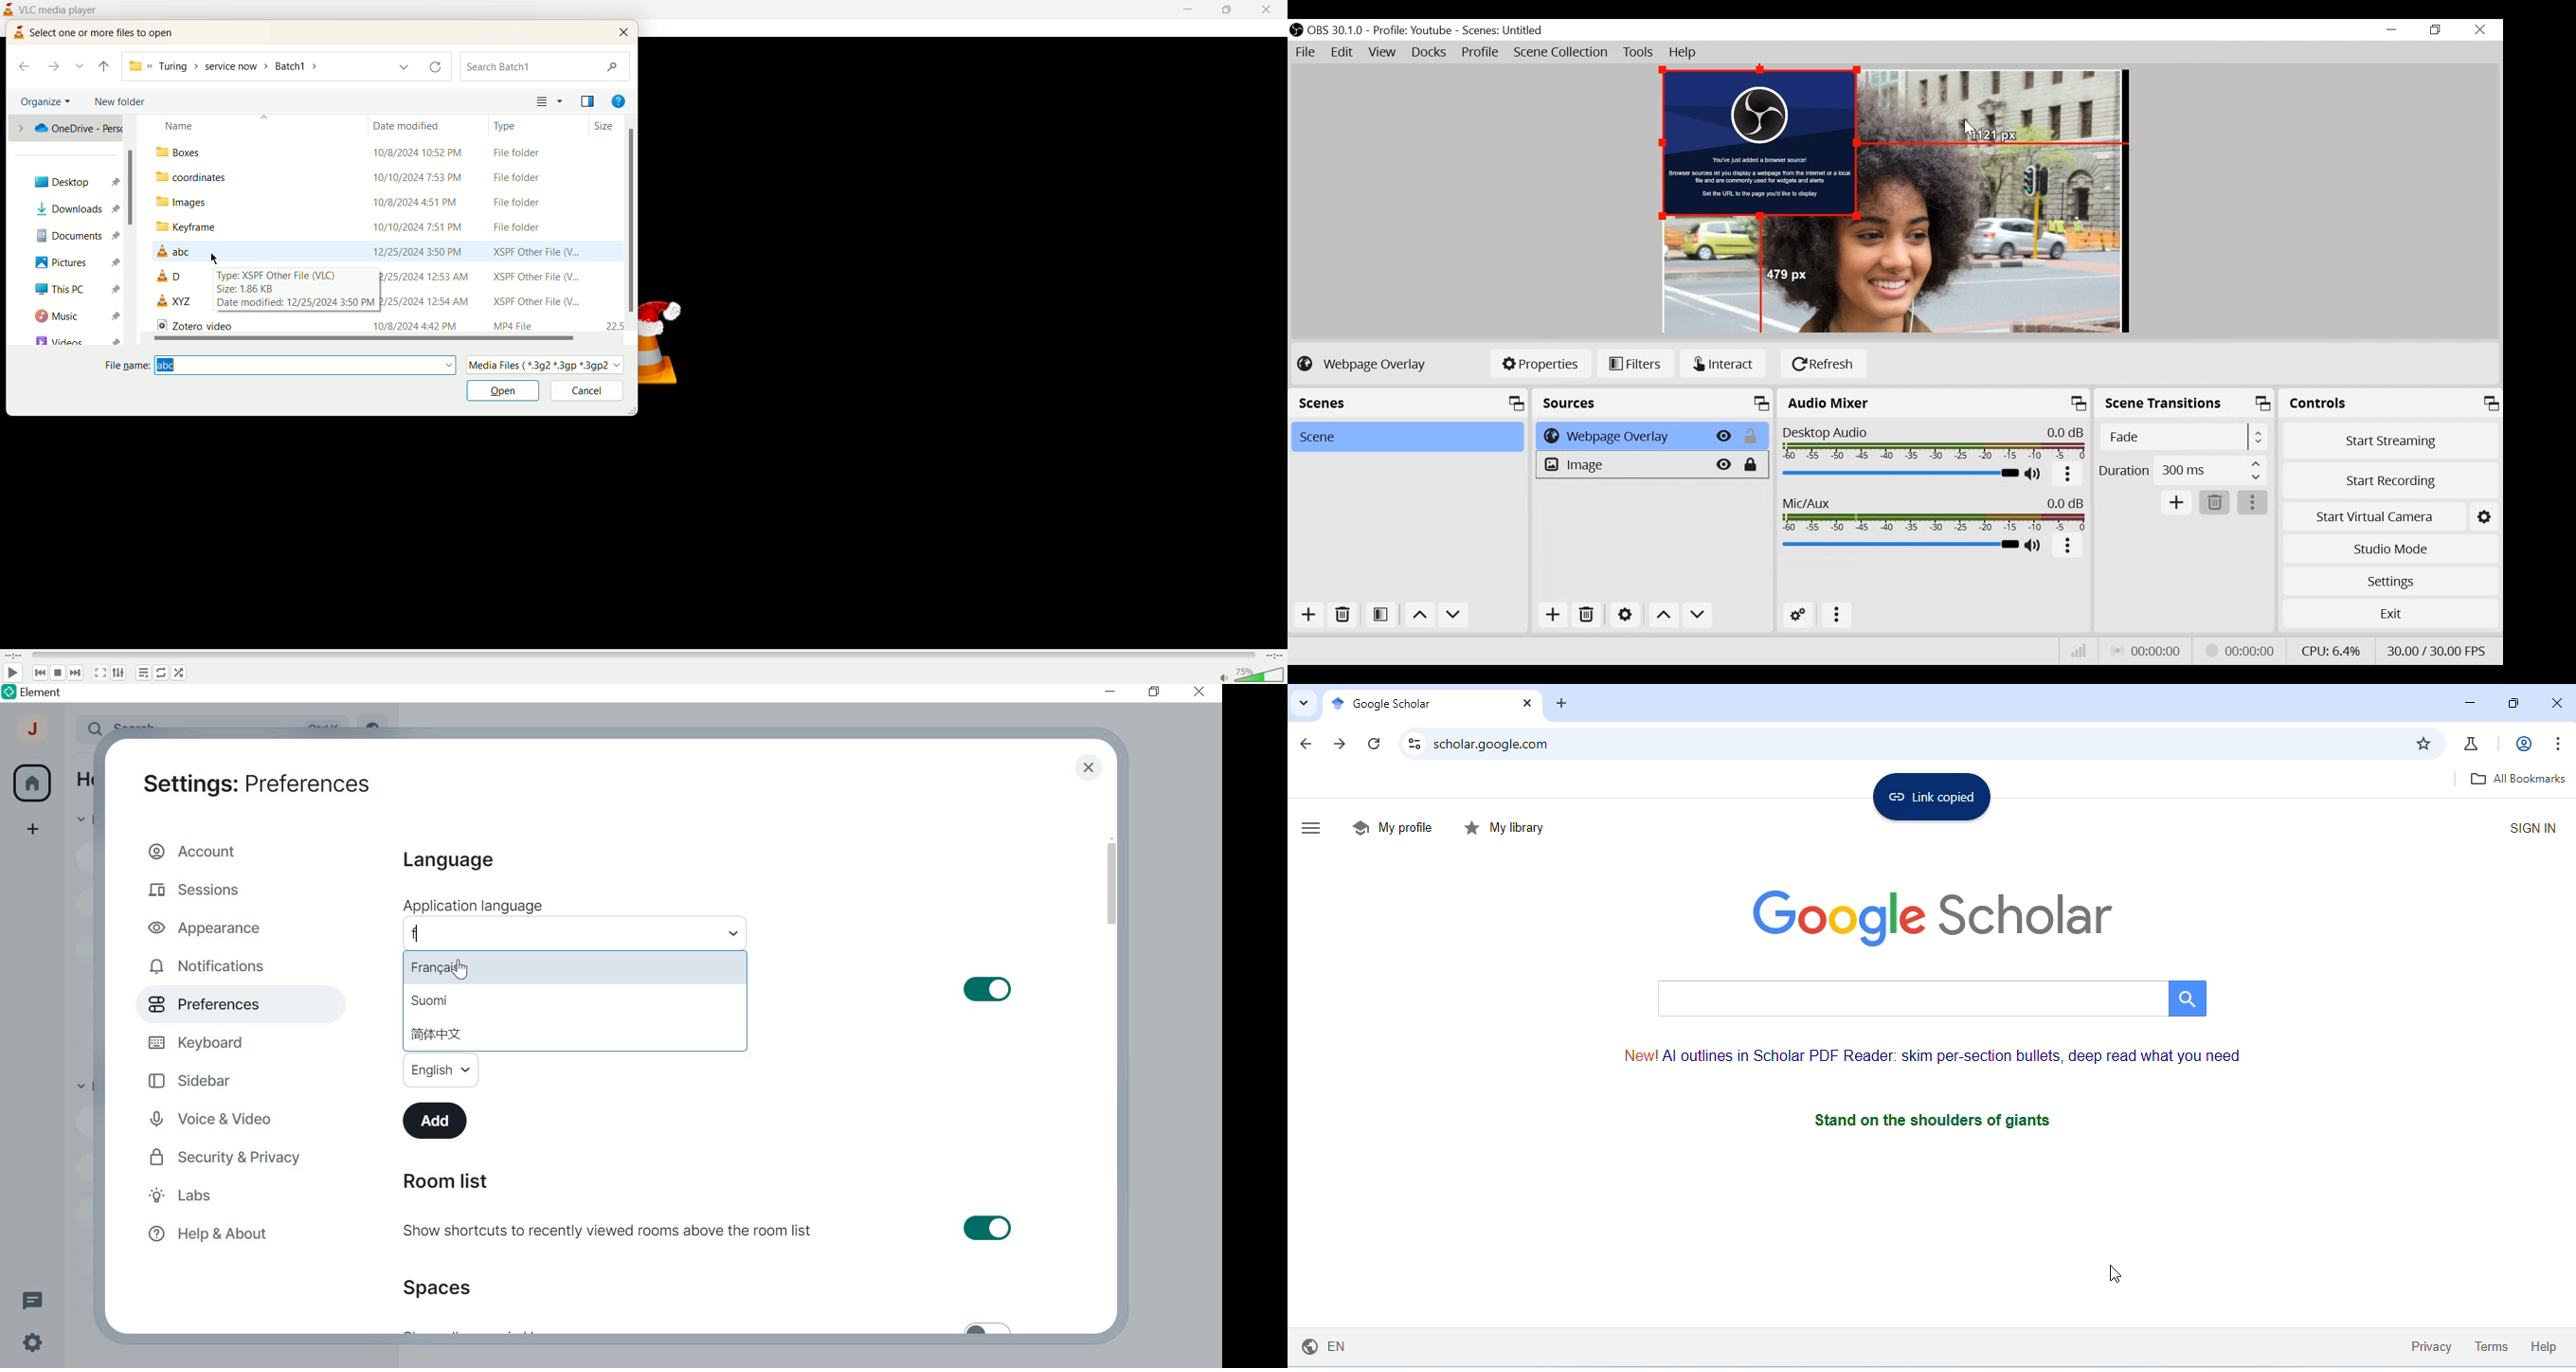 This screenshot has width=2576, height=1372. Describe the element at coordinates (546, 365) in the screenshot. I see `media files (*.3g2 *.3gp *.3gp2)` at that location.